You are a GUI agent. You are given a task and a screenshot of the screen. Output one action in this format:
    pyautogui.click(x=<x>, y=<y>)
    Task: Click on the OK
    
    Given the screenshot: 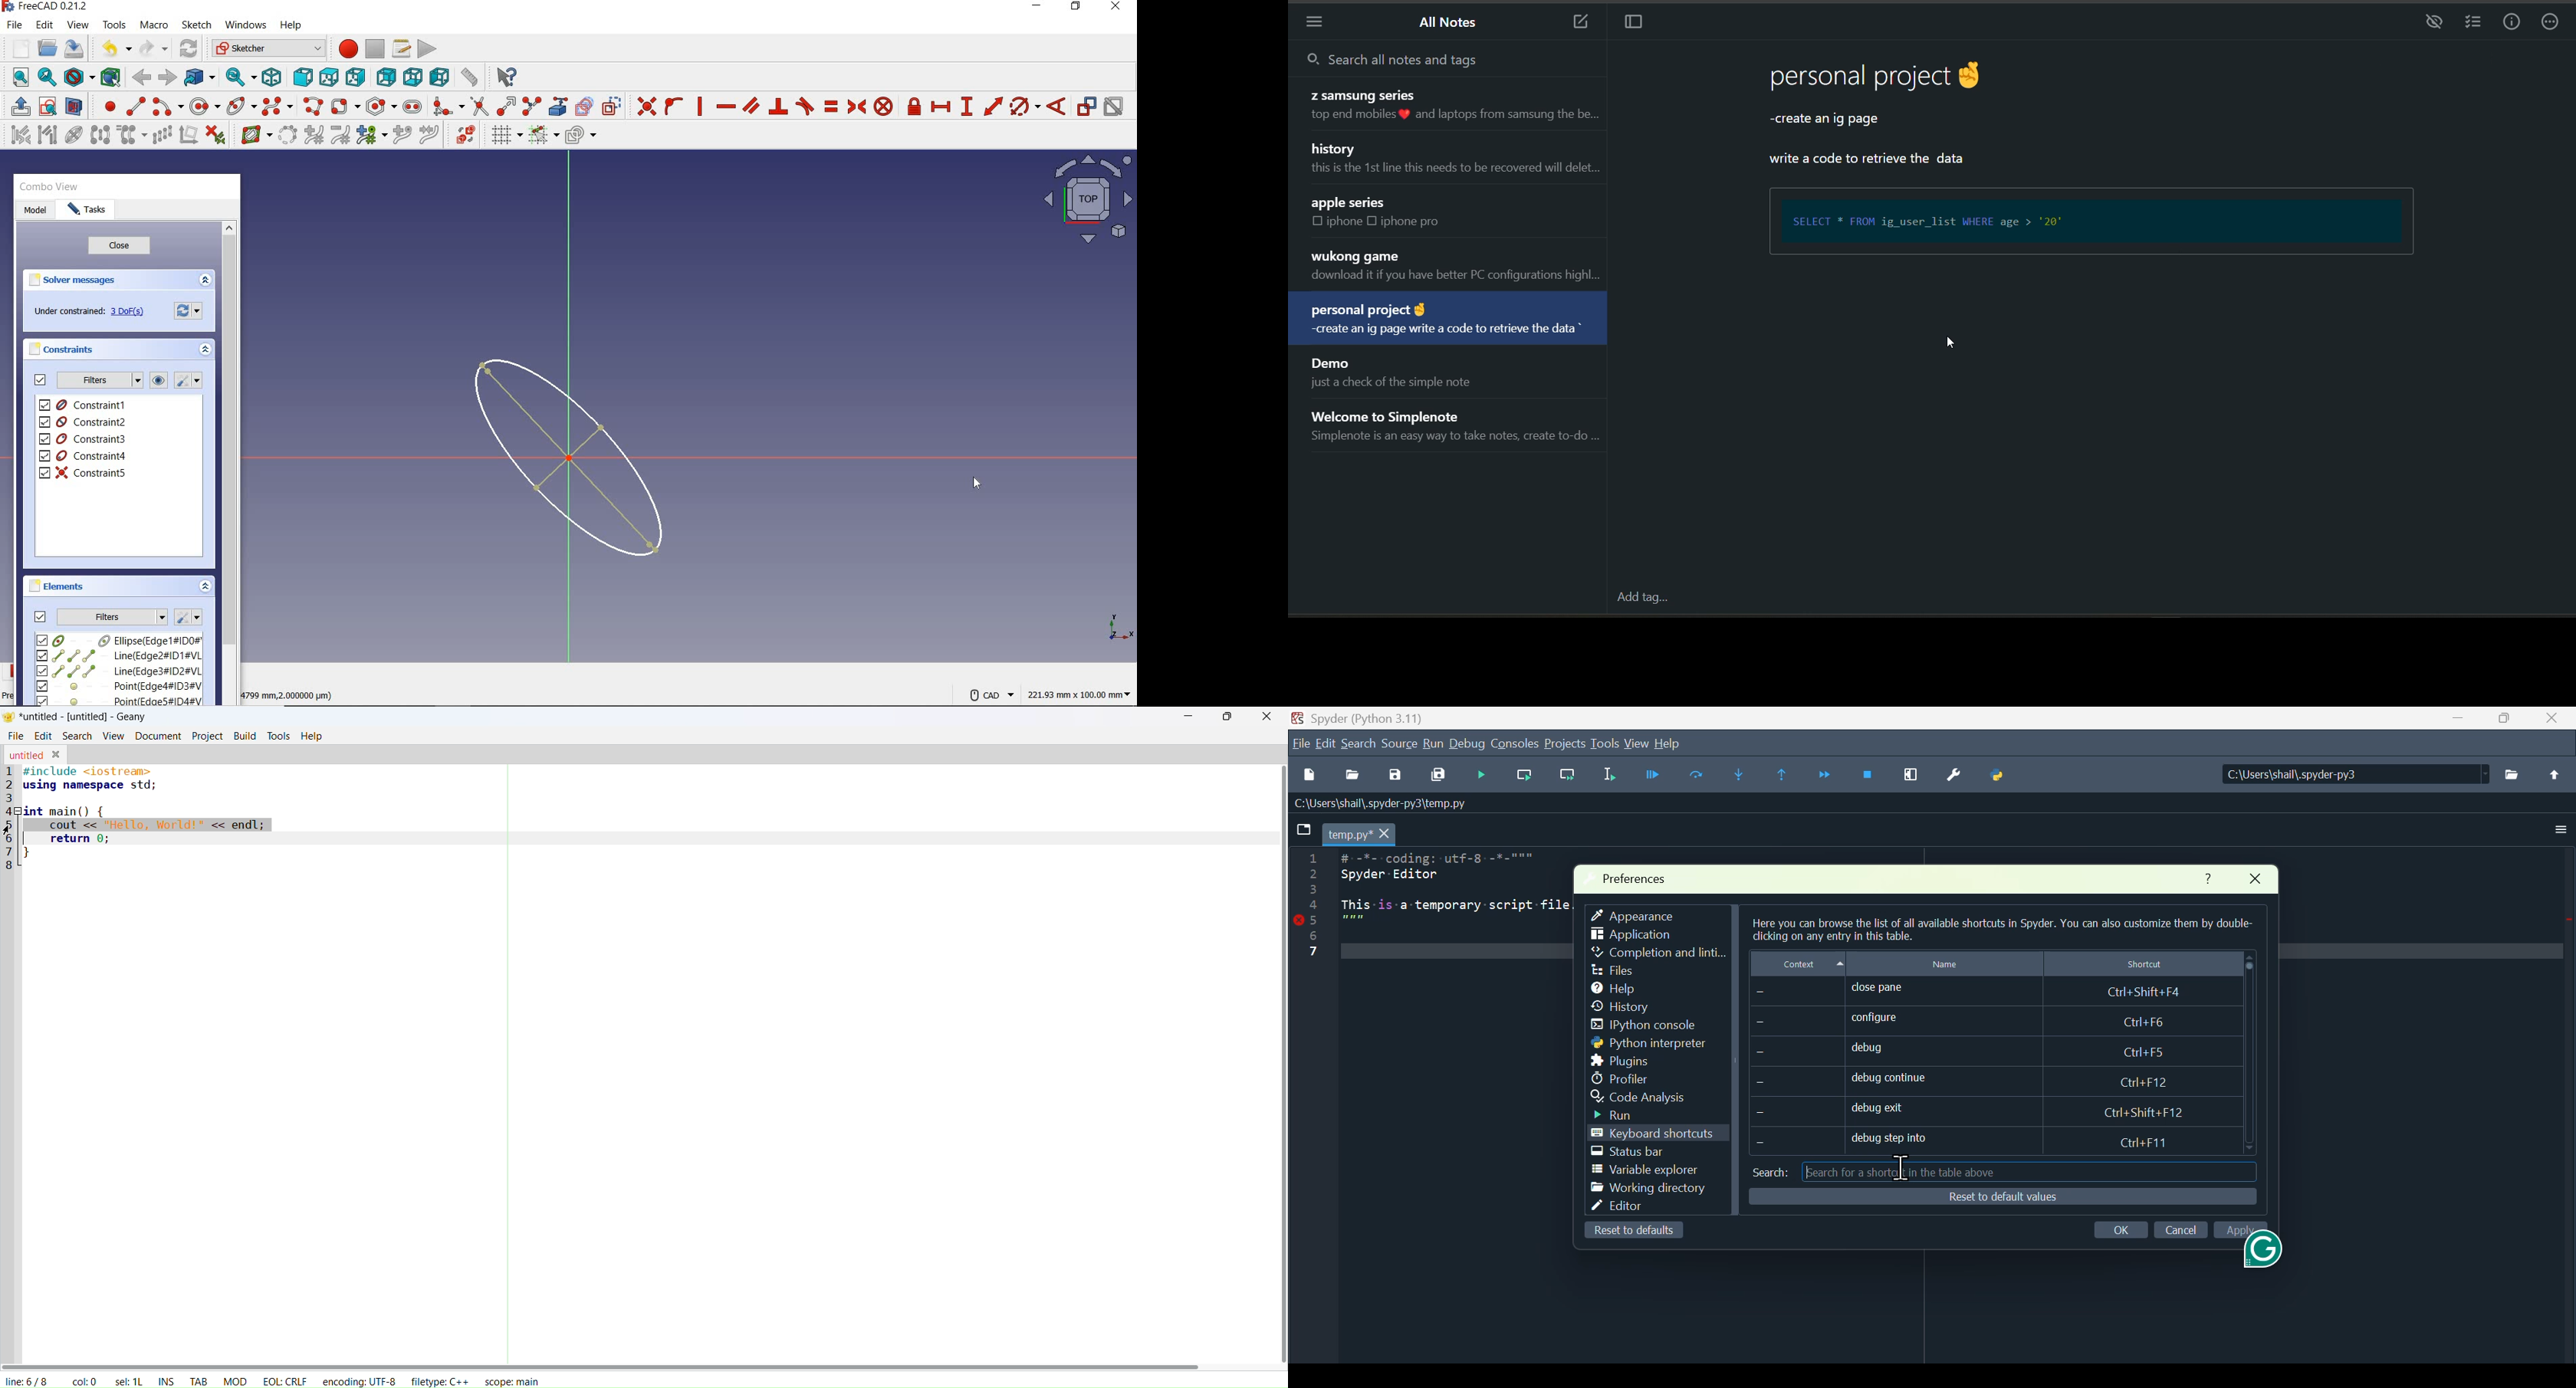 What is the action you would take?
    pyautogui.click(x=2123, y=1228)
    